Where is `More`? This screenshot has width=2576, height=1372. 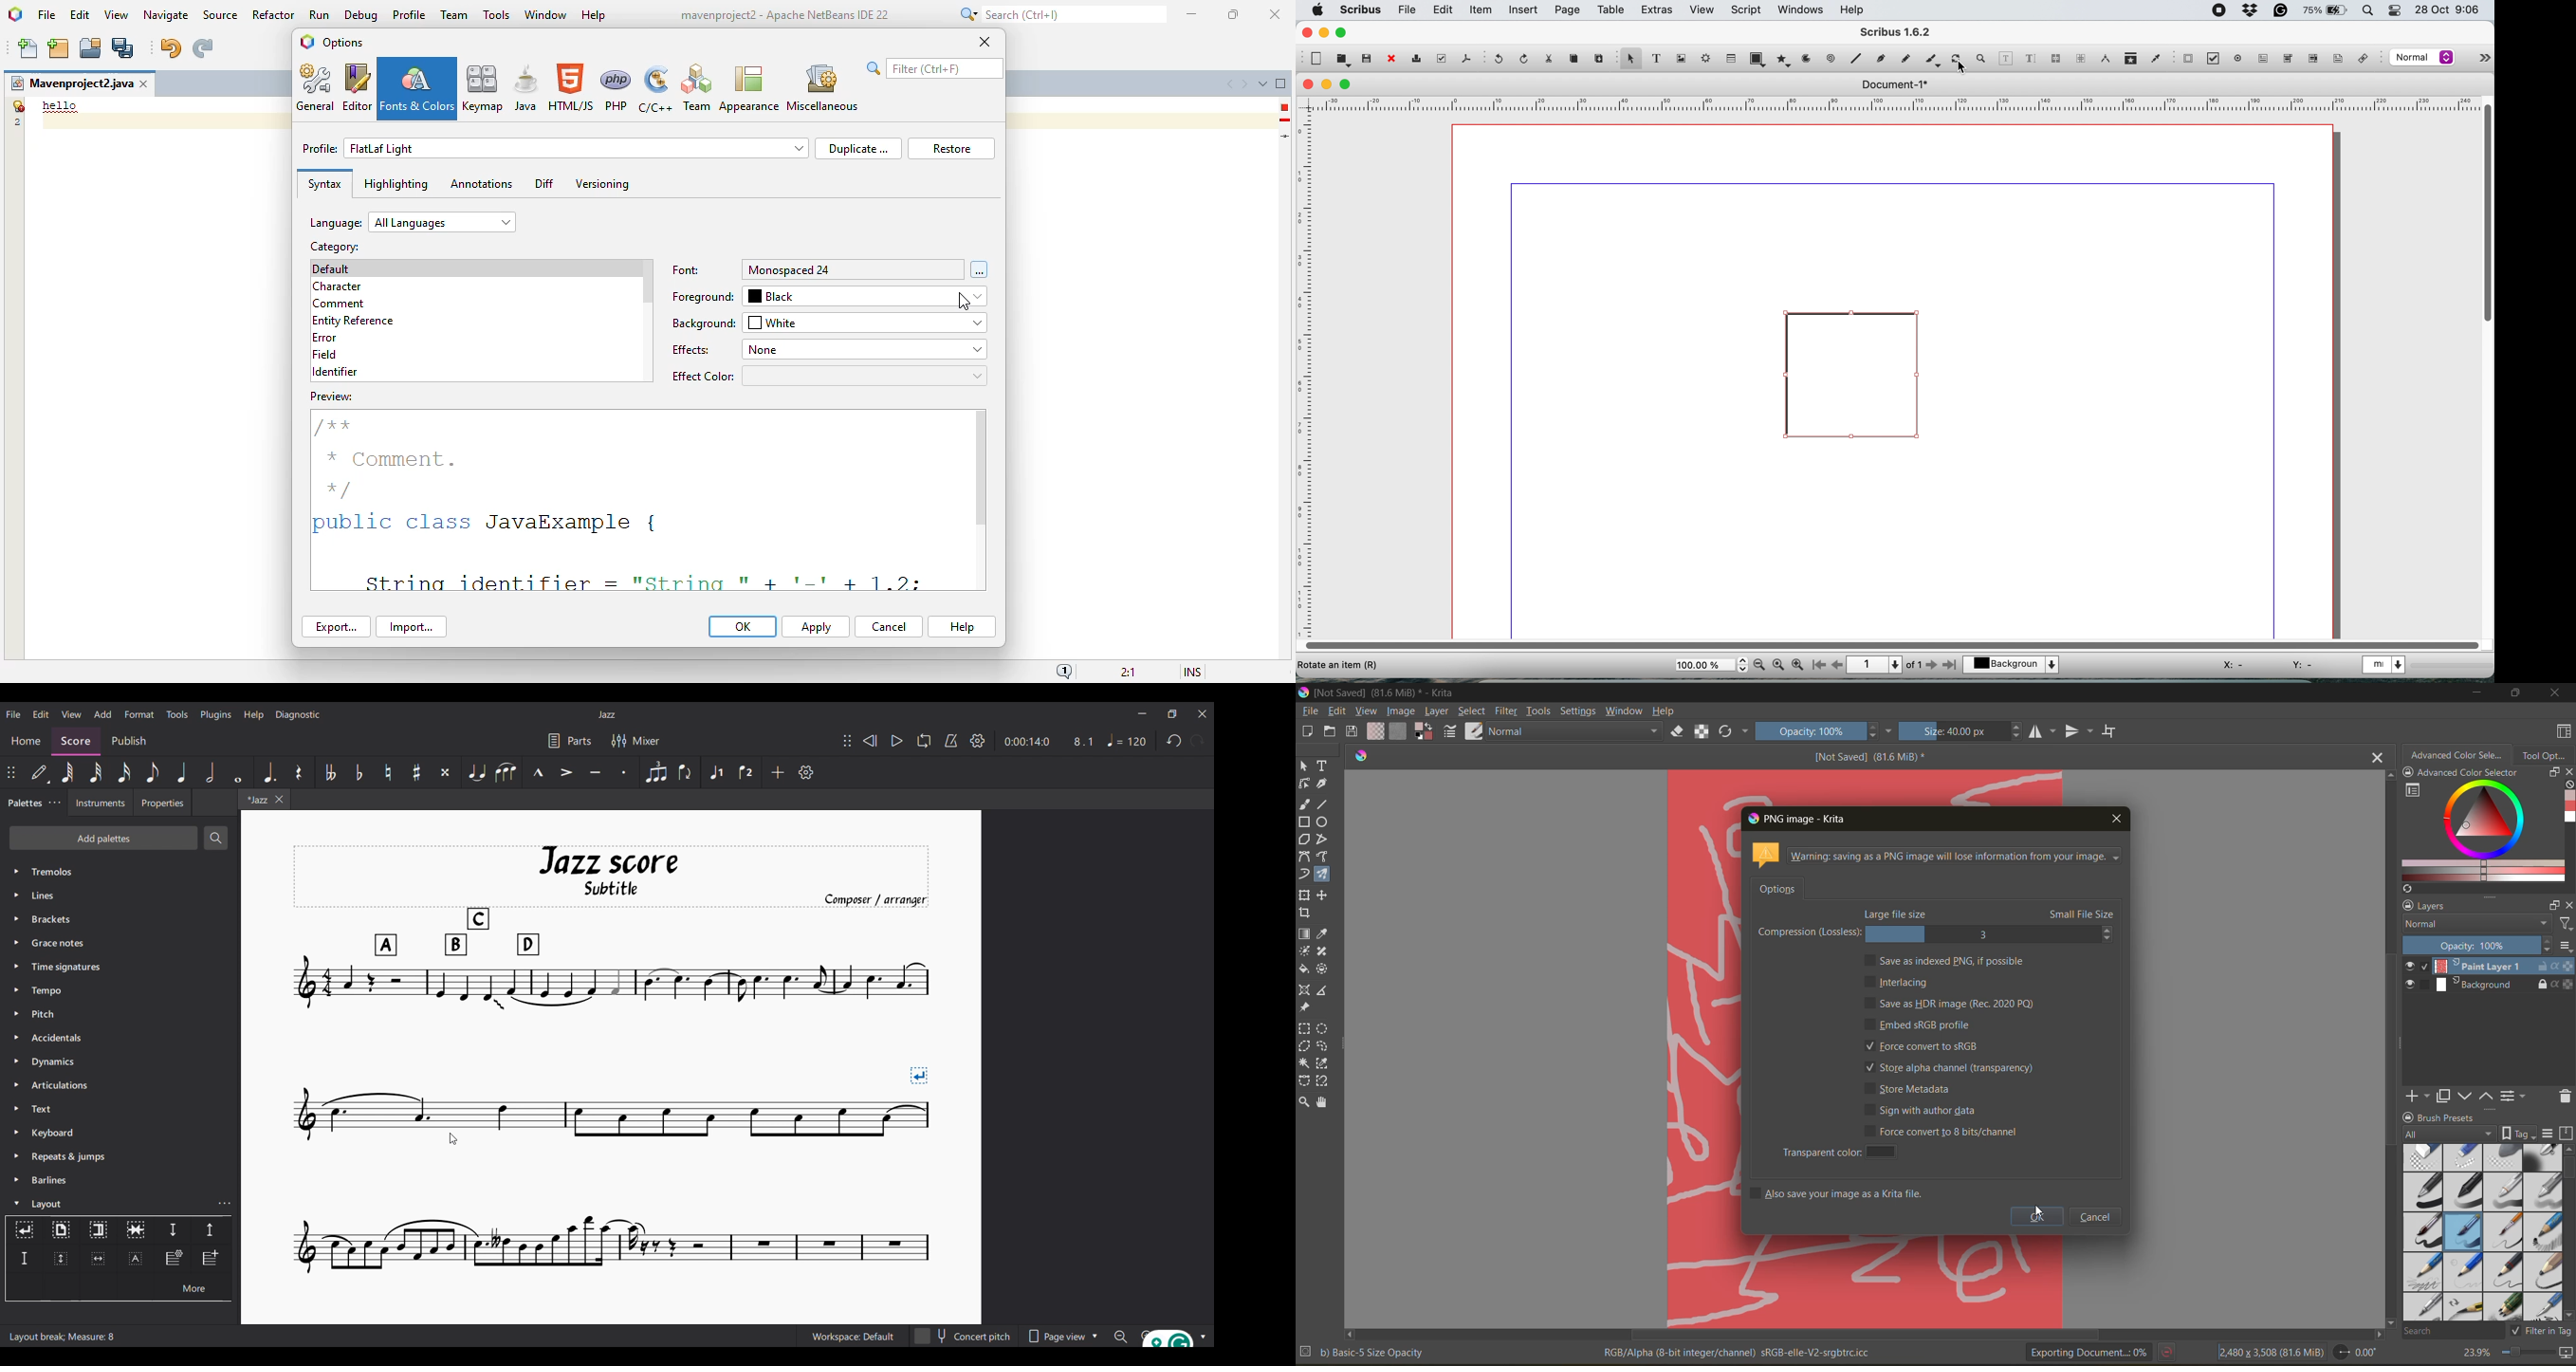
More is located at coordinates (192, 1287).